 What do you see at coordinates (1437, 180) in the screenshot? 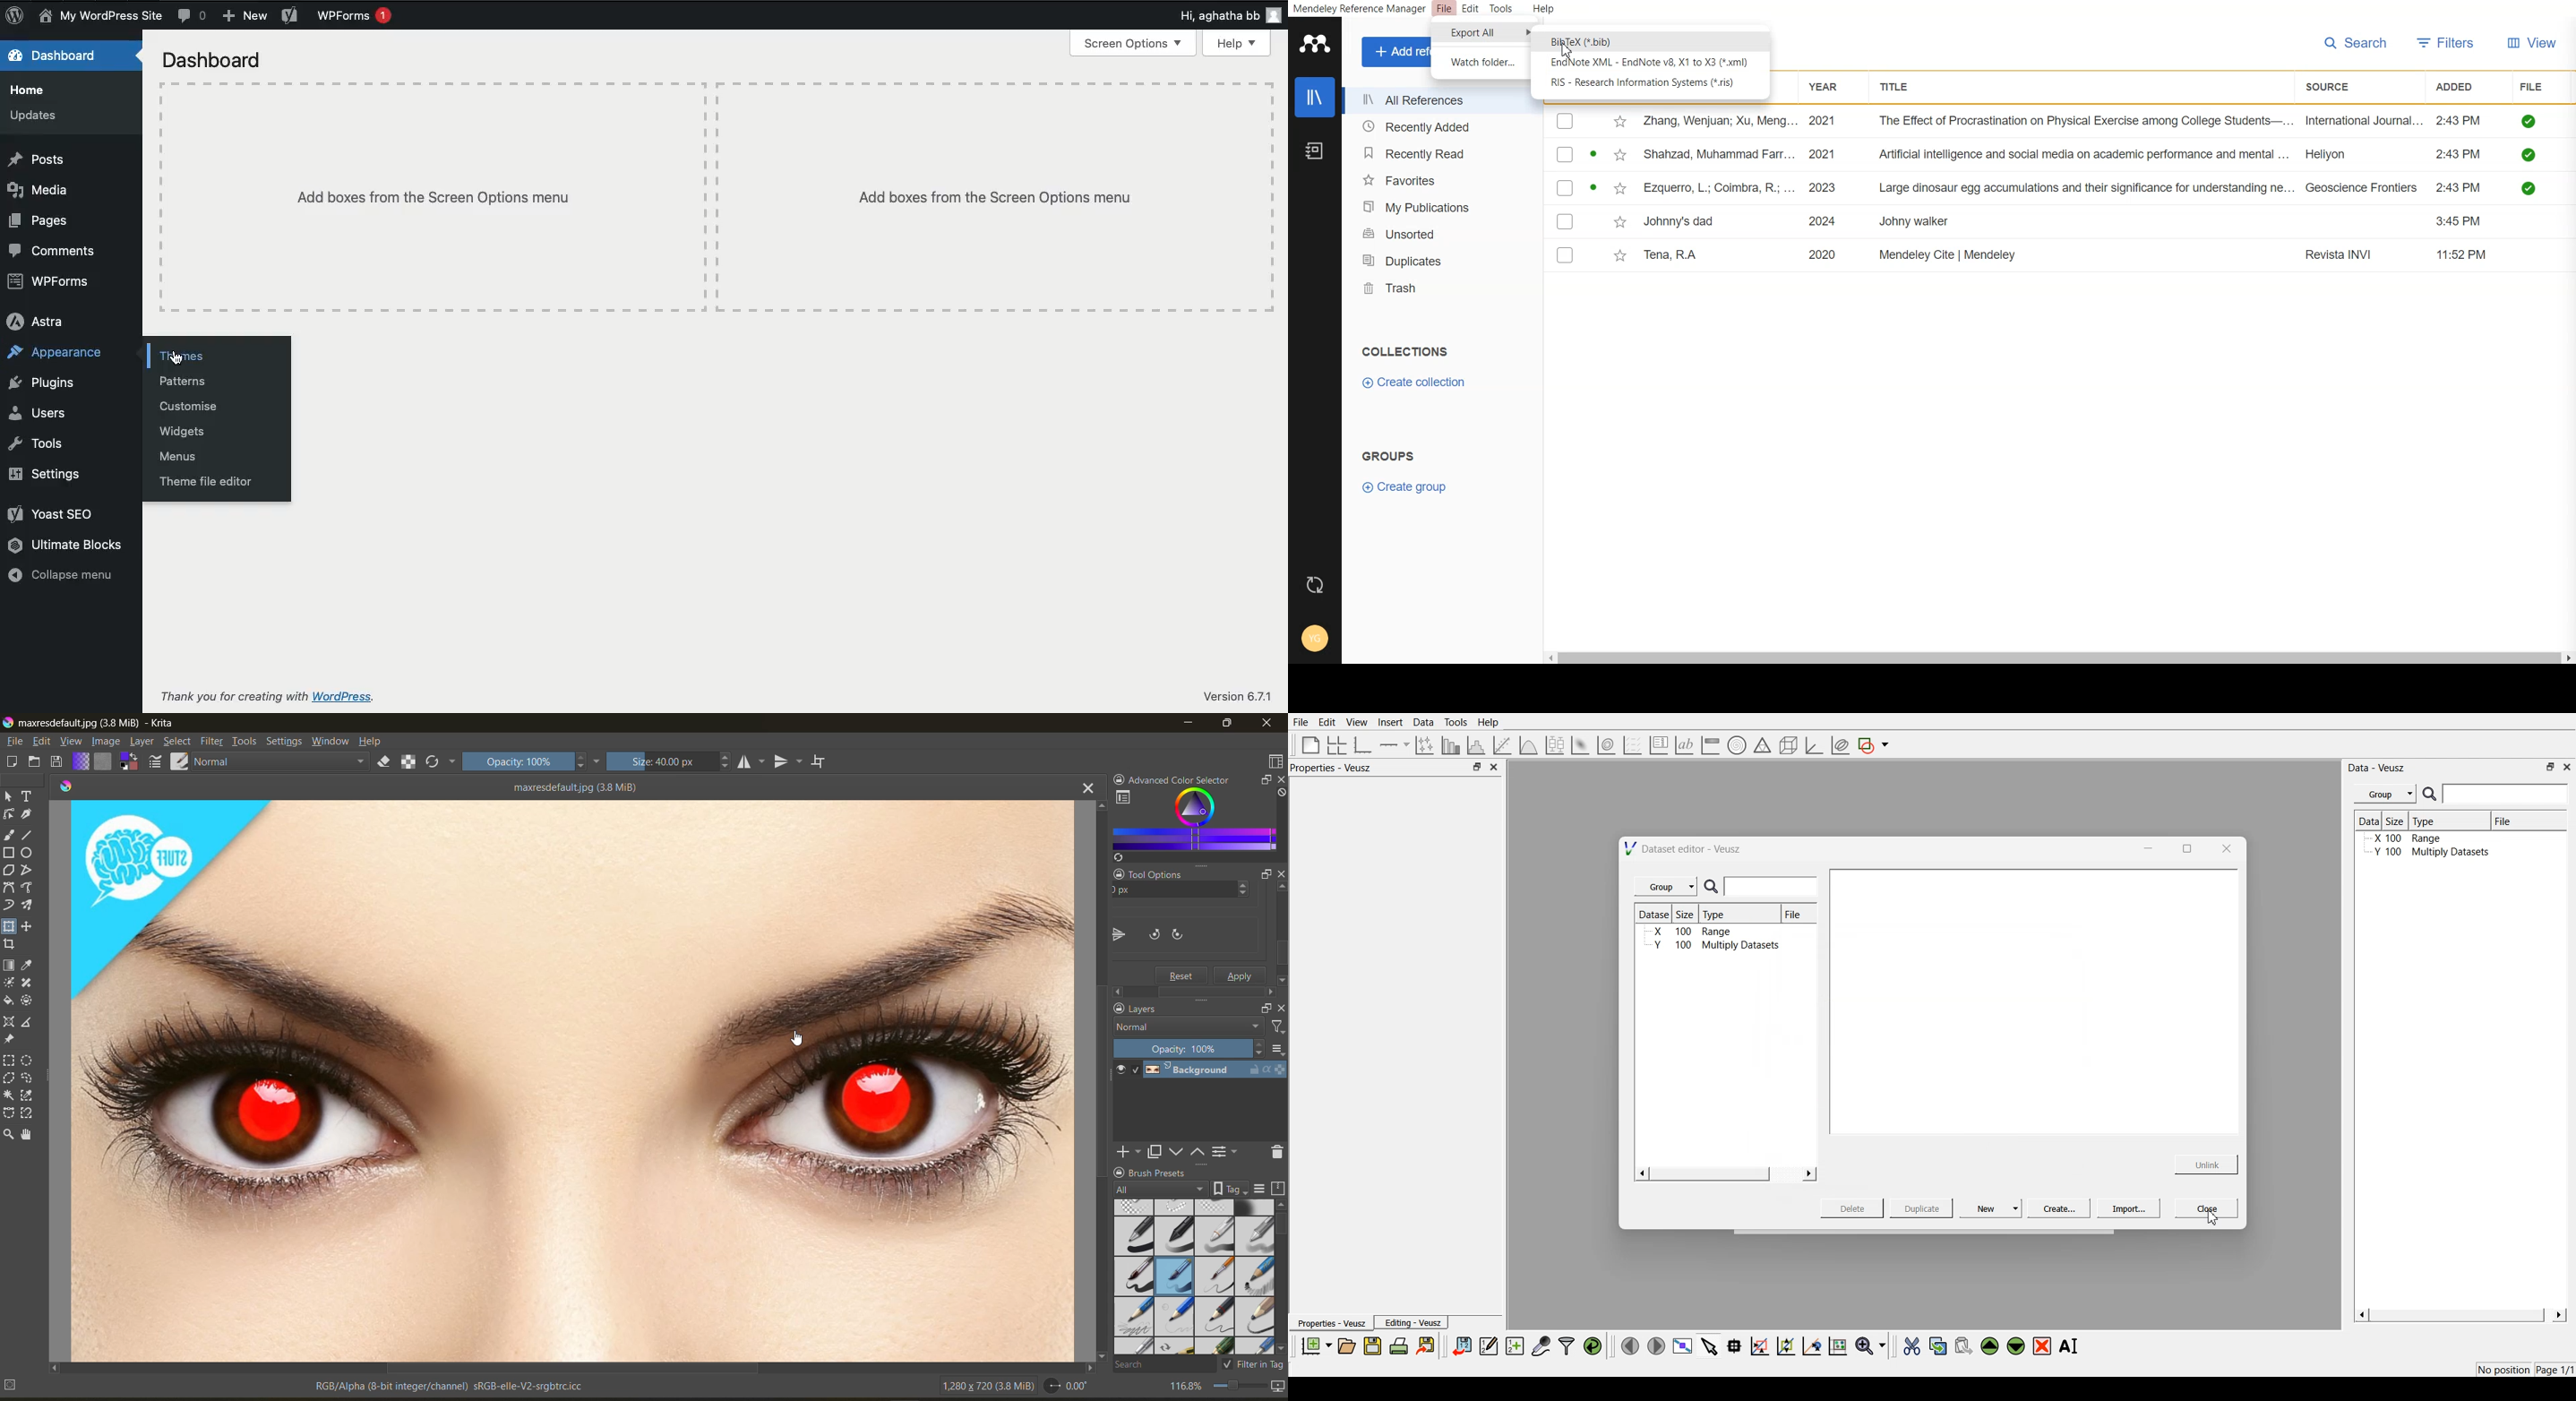
I see `Favorites` at bounding box center [1437, 180].